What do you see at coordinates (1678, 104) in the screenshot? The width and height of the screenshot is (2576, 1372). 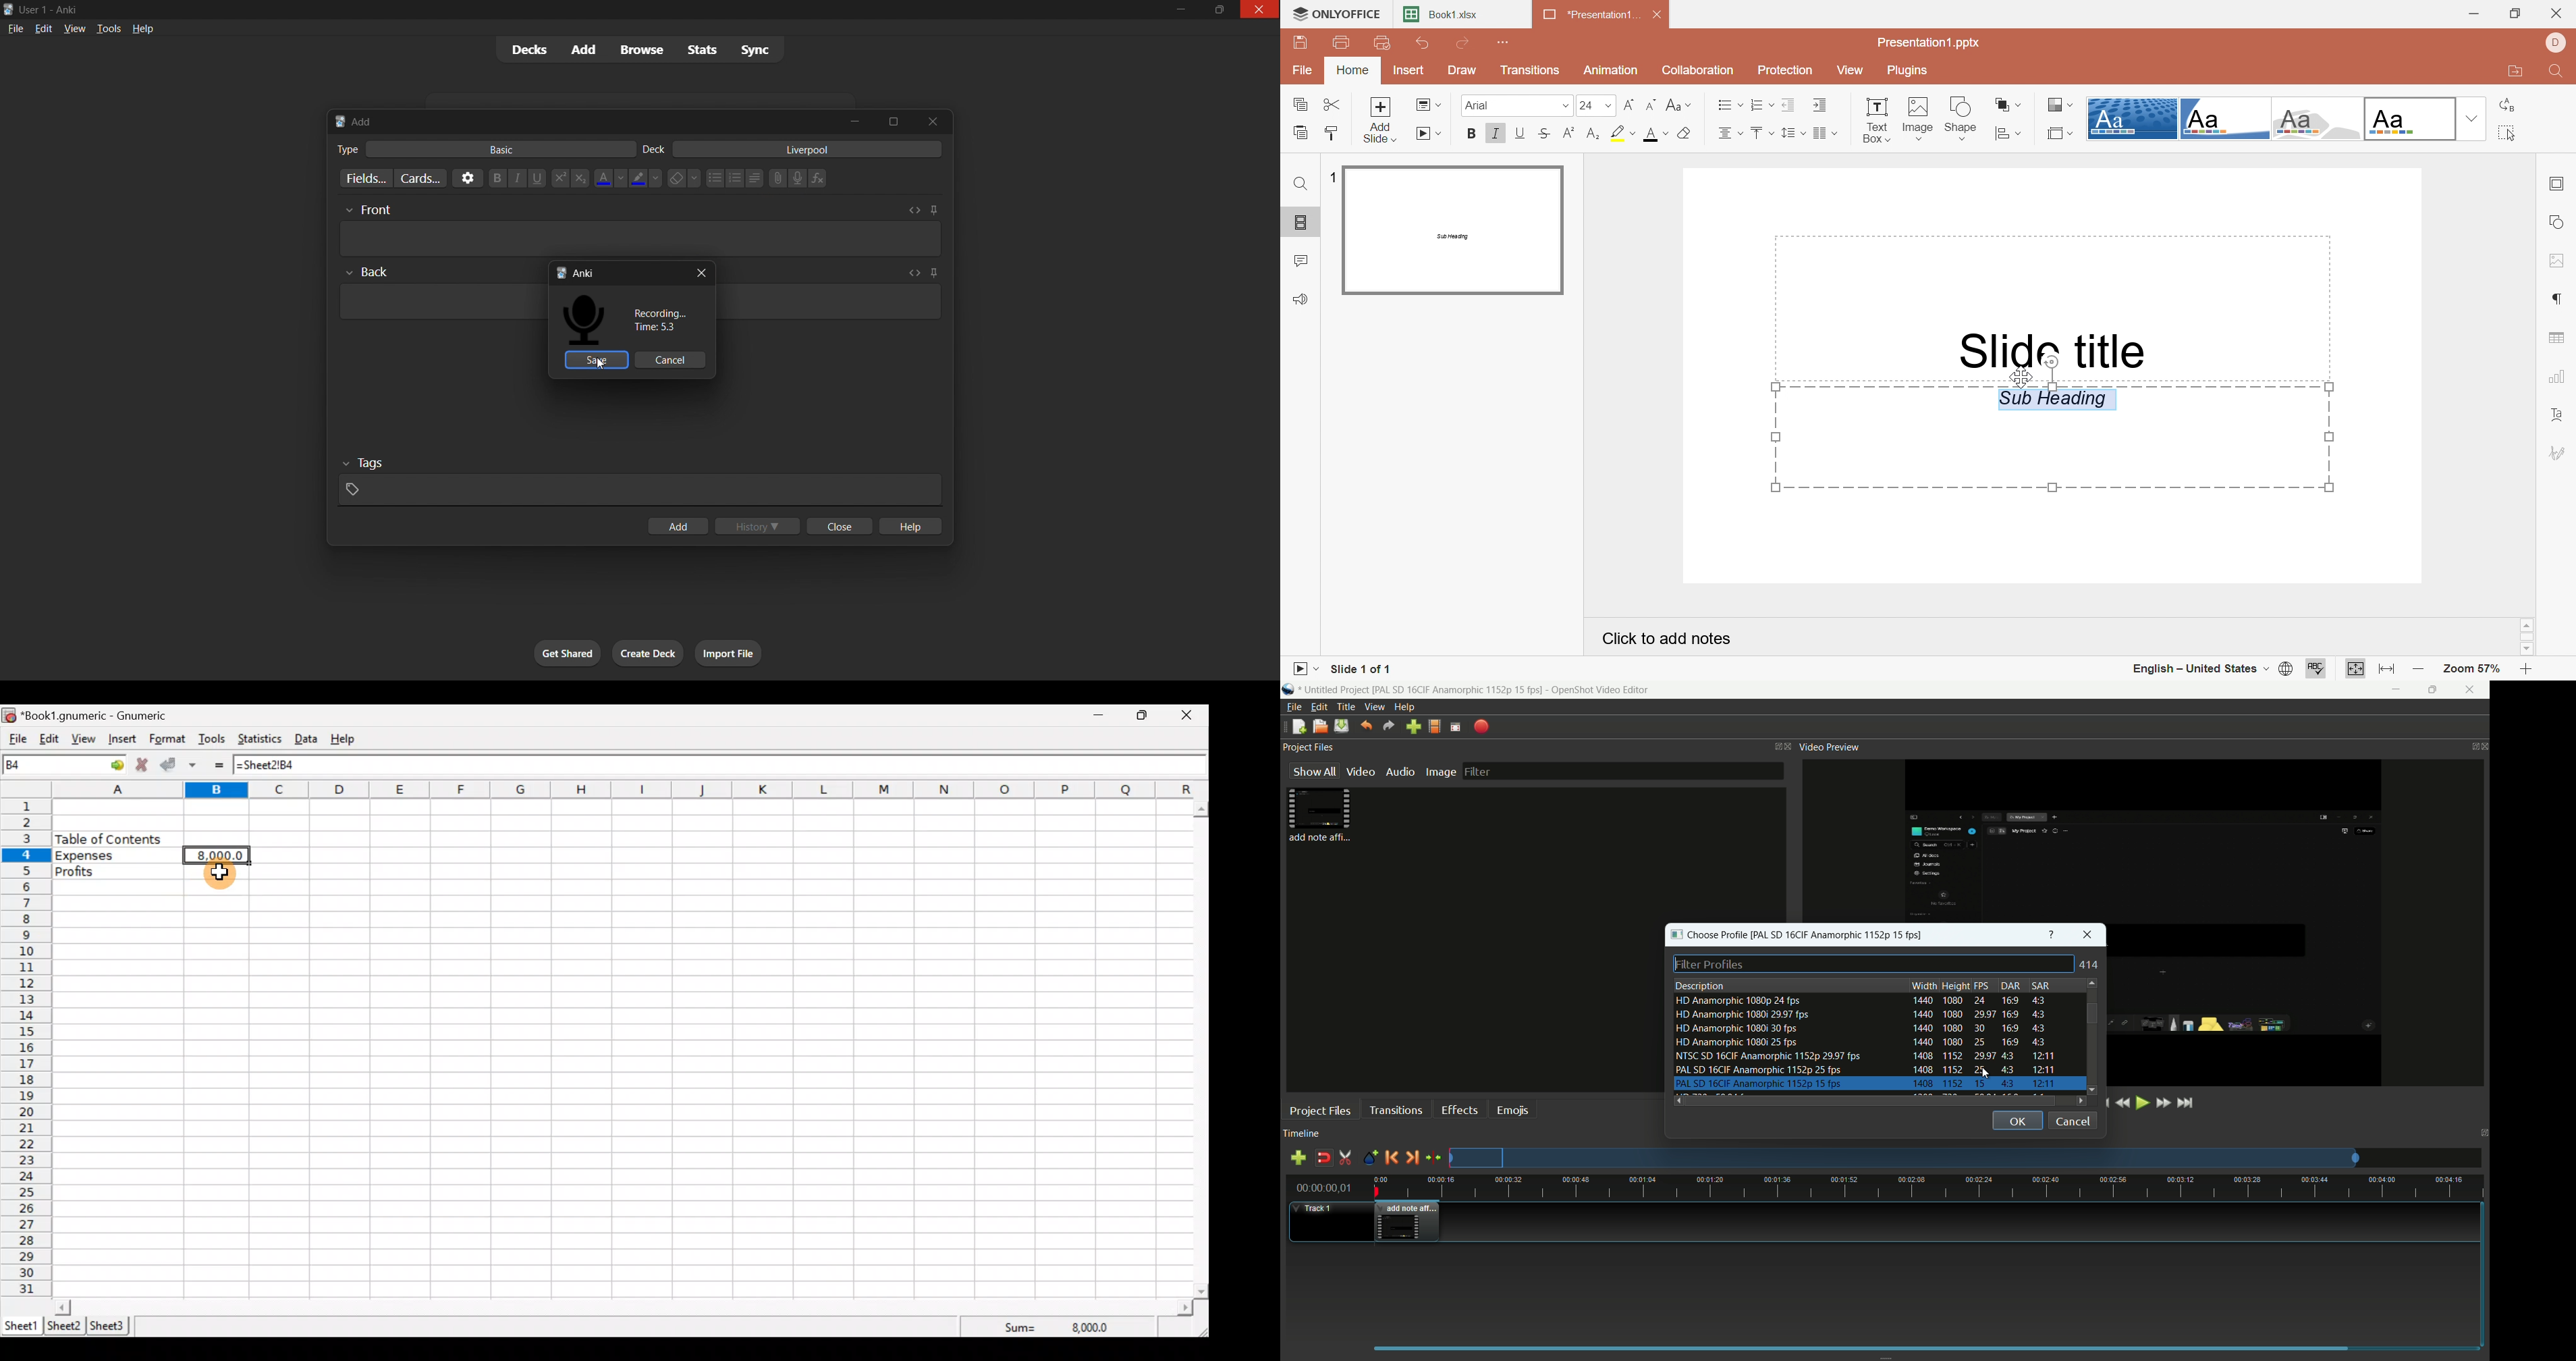 I see `Change case` at bounding box center [1678, 104].